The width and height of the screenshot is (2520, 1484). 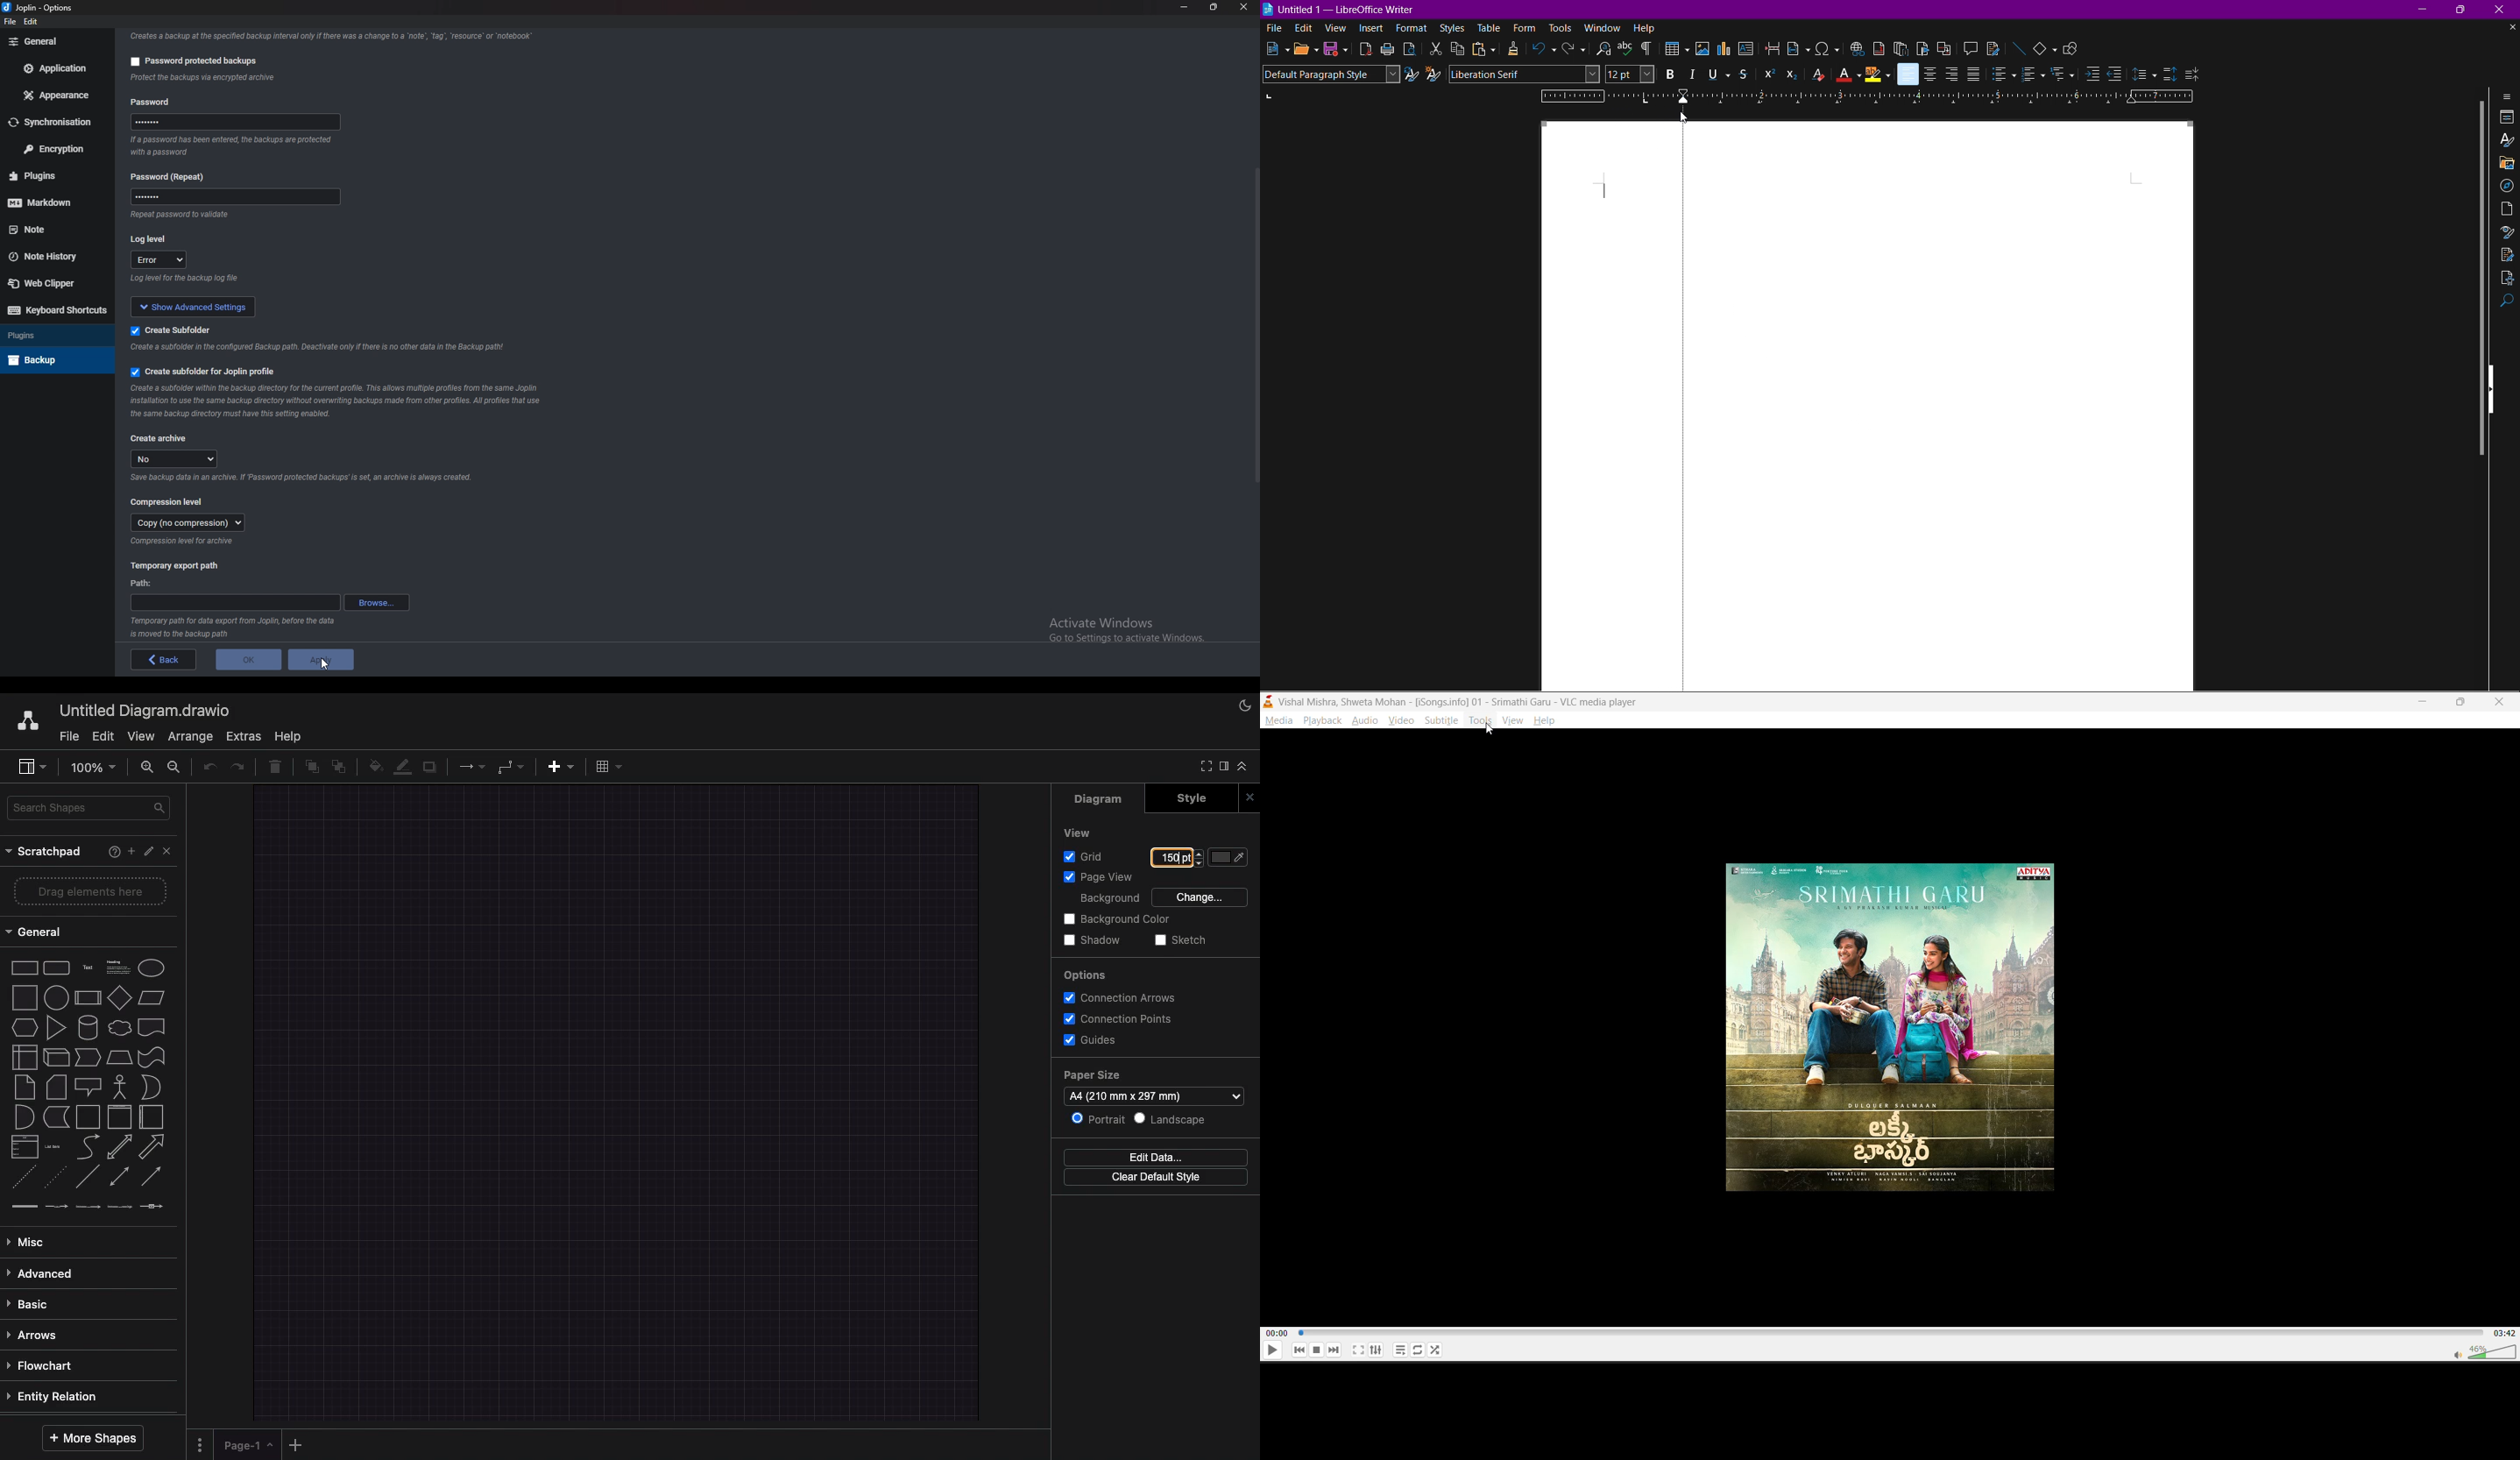 What do you see at coordinates (2004, 74) in the screenshot?
I see `Toggle Unordered List` at bounding box center [2004, 74].